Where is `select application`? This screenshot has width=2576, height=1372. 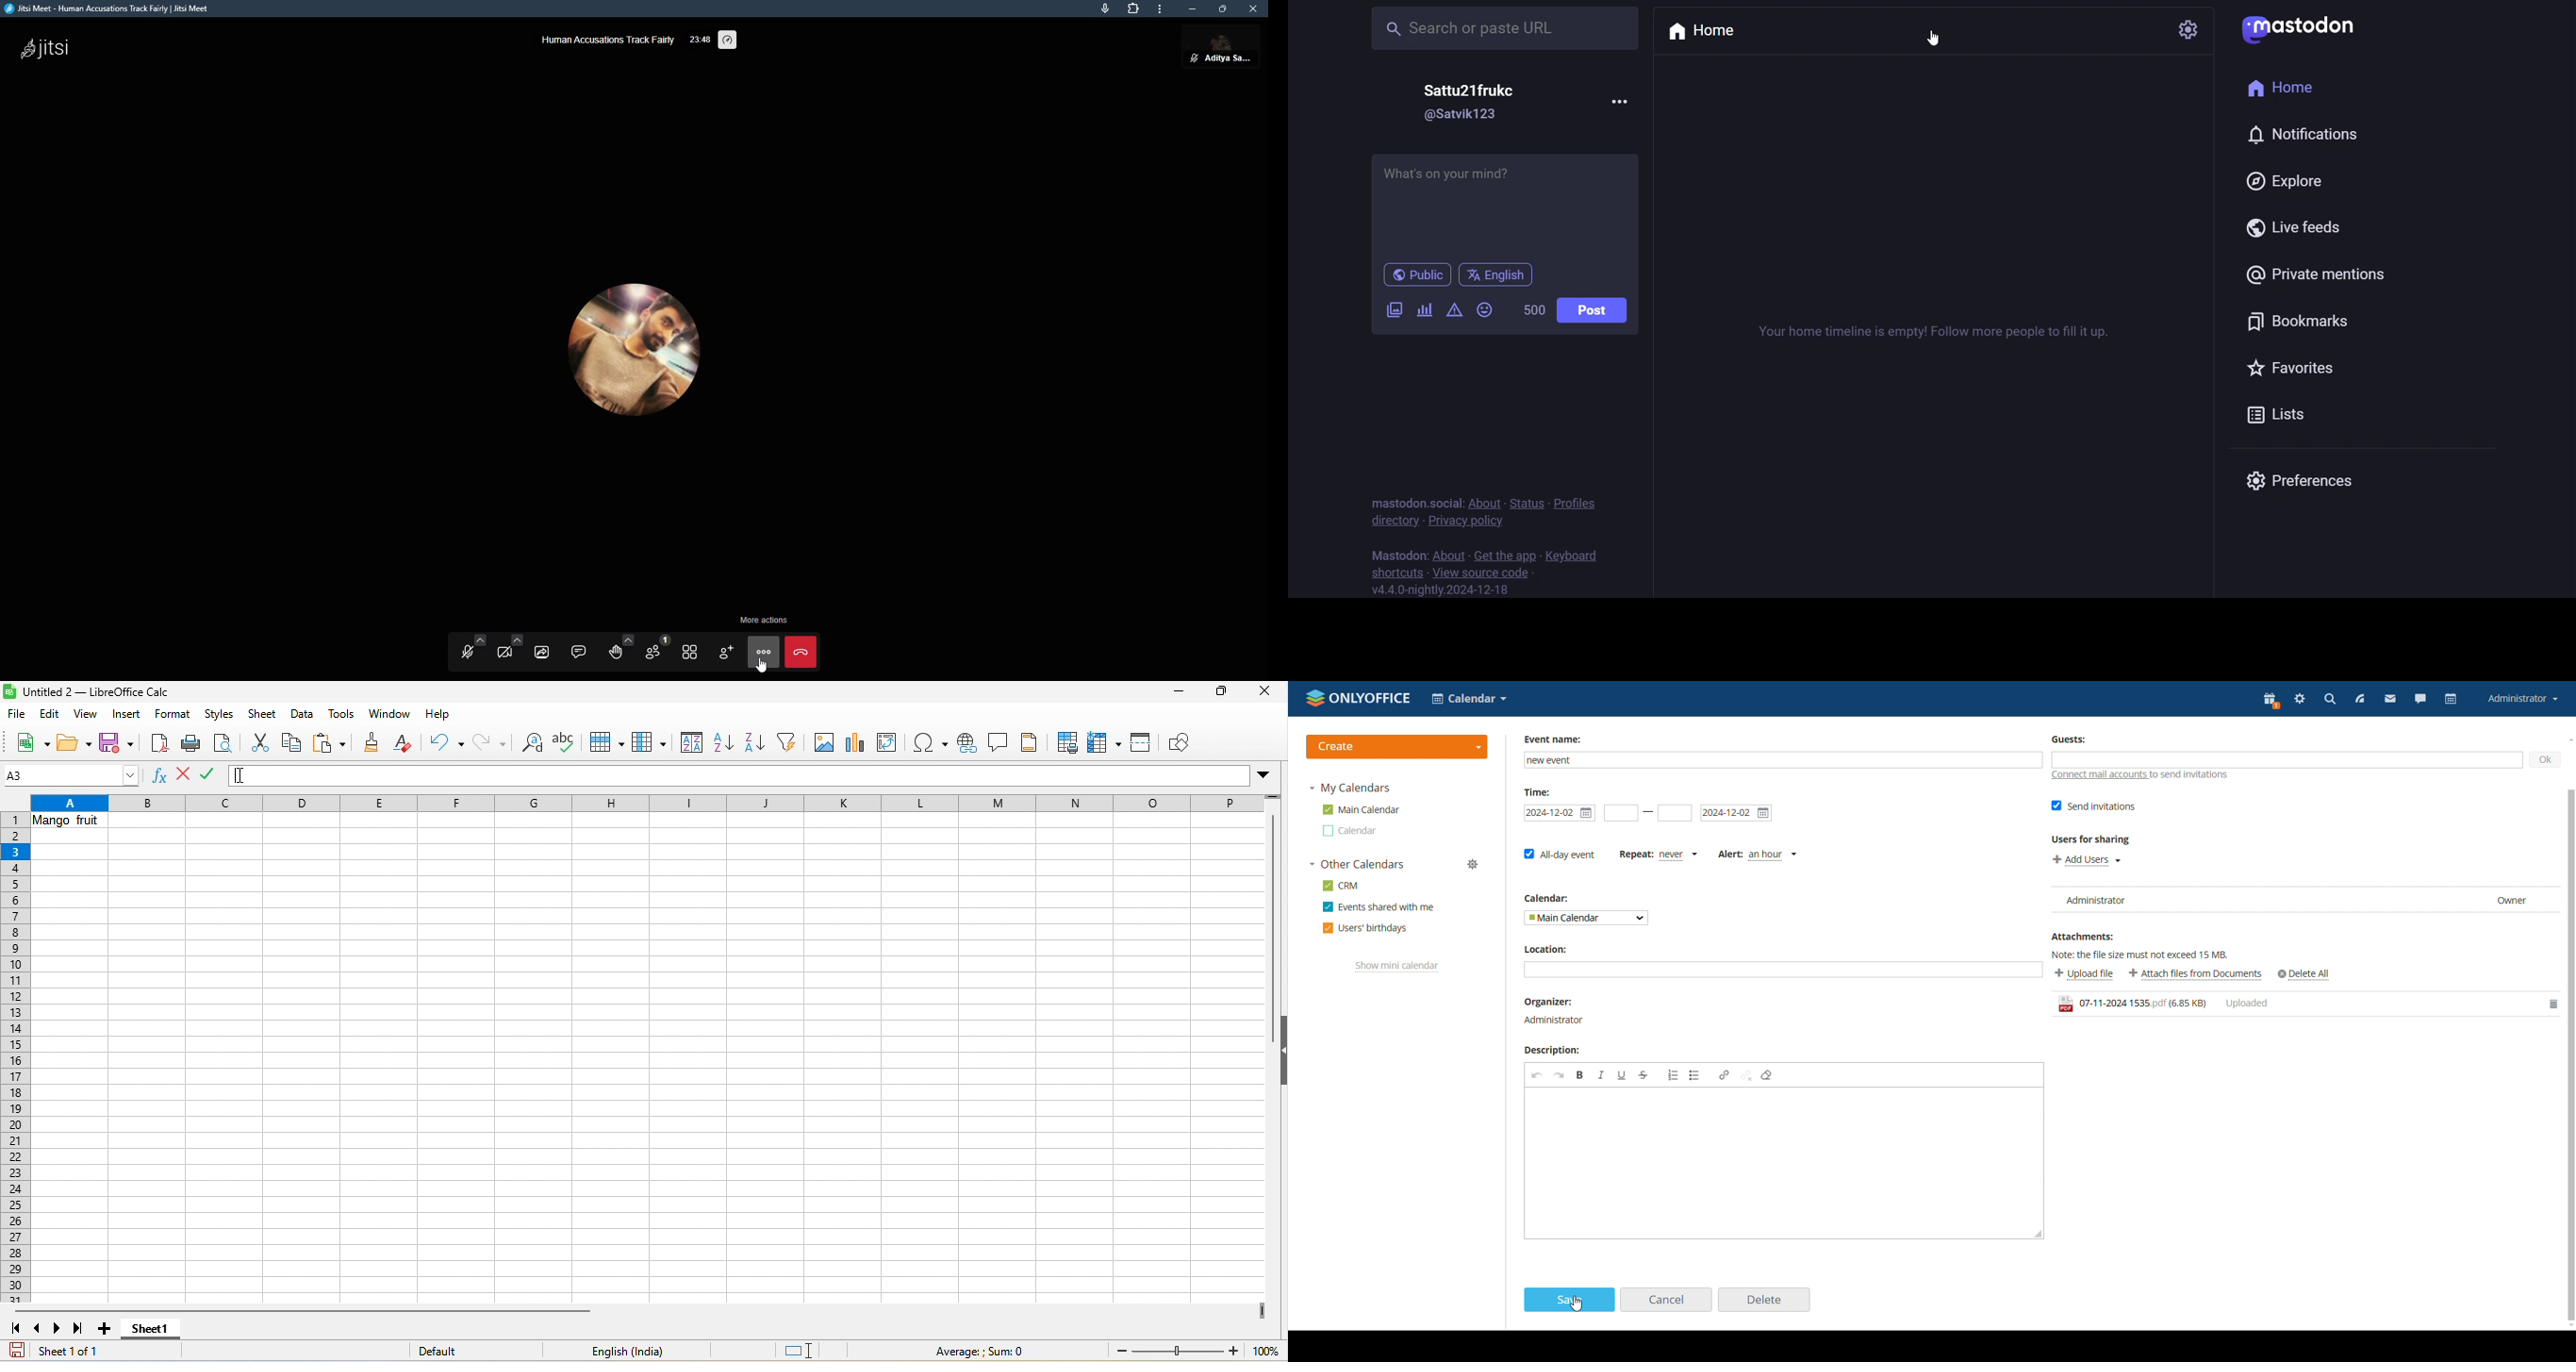 select application is located at coordinates (1469, 699).